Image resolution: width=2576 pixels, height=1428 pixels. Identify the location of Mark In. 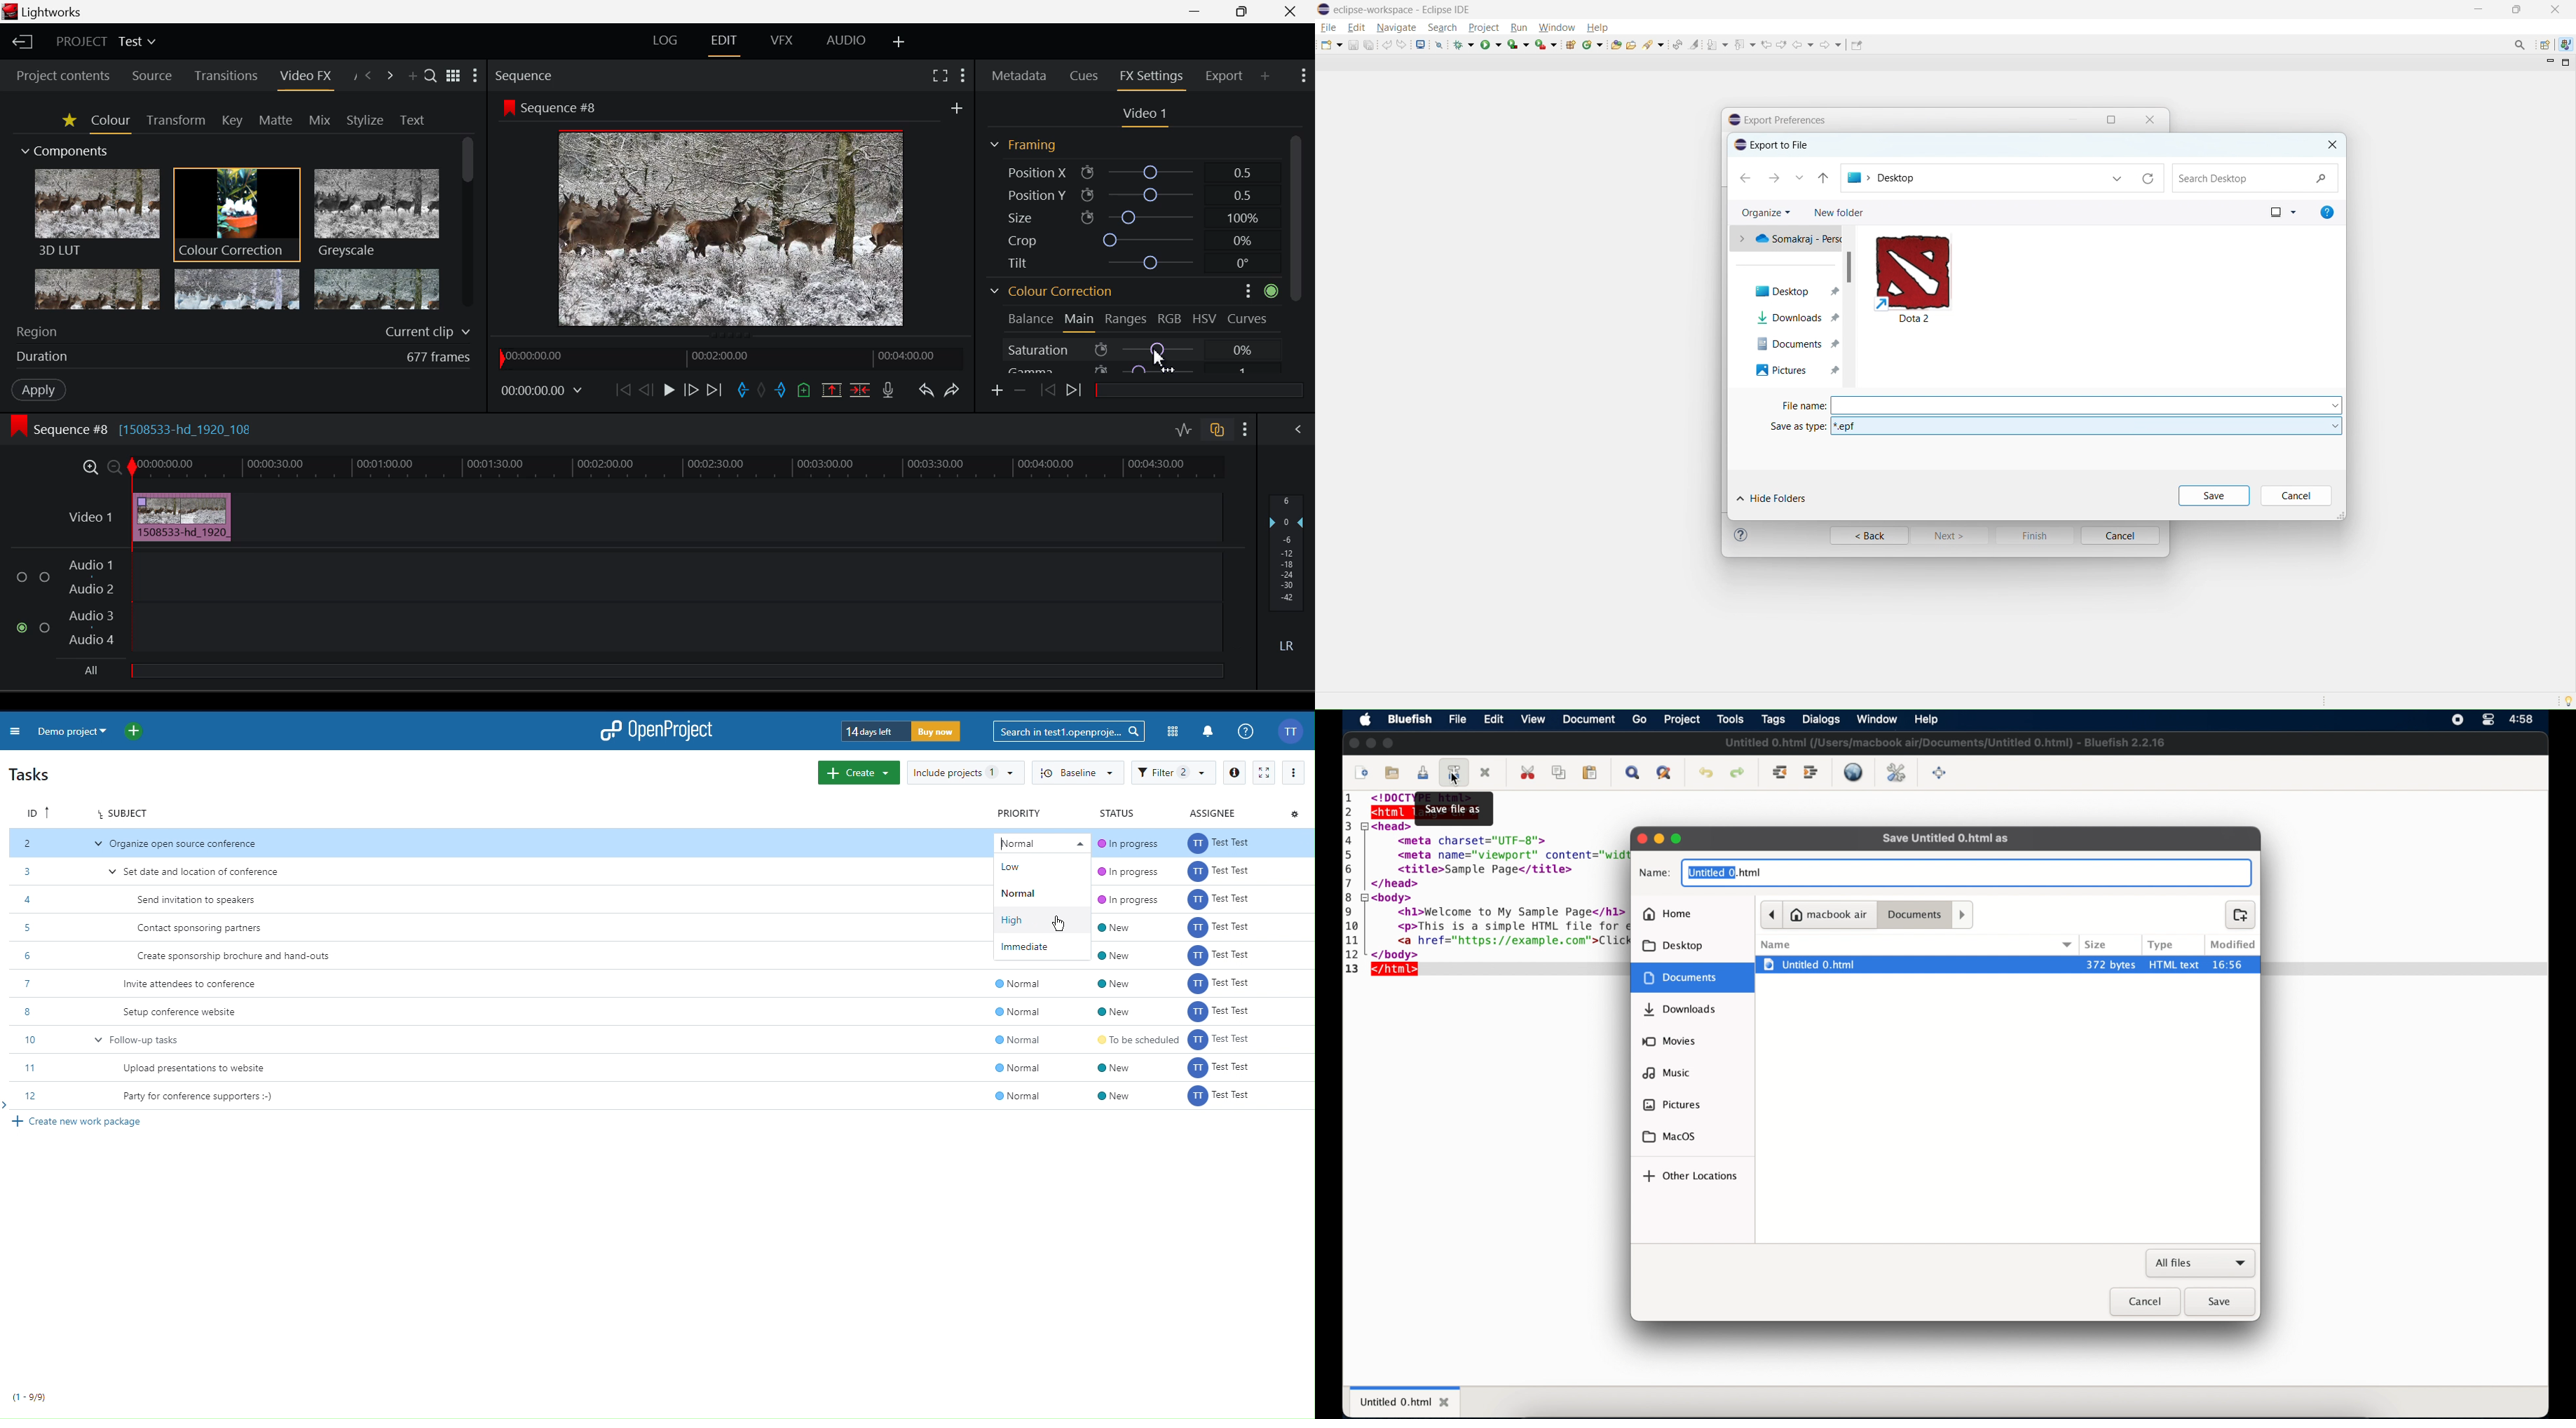
(742, 393).